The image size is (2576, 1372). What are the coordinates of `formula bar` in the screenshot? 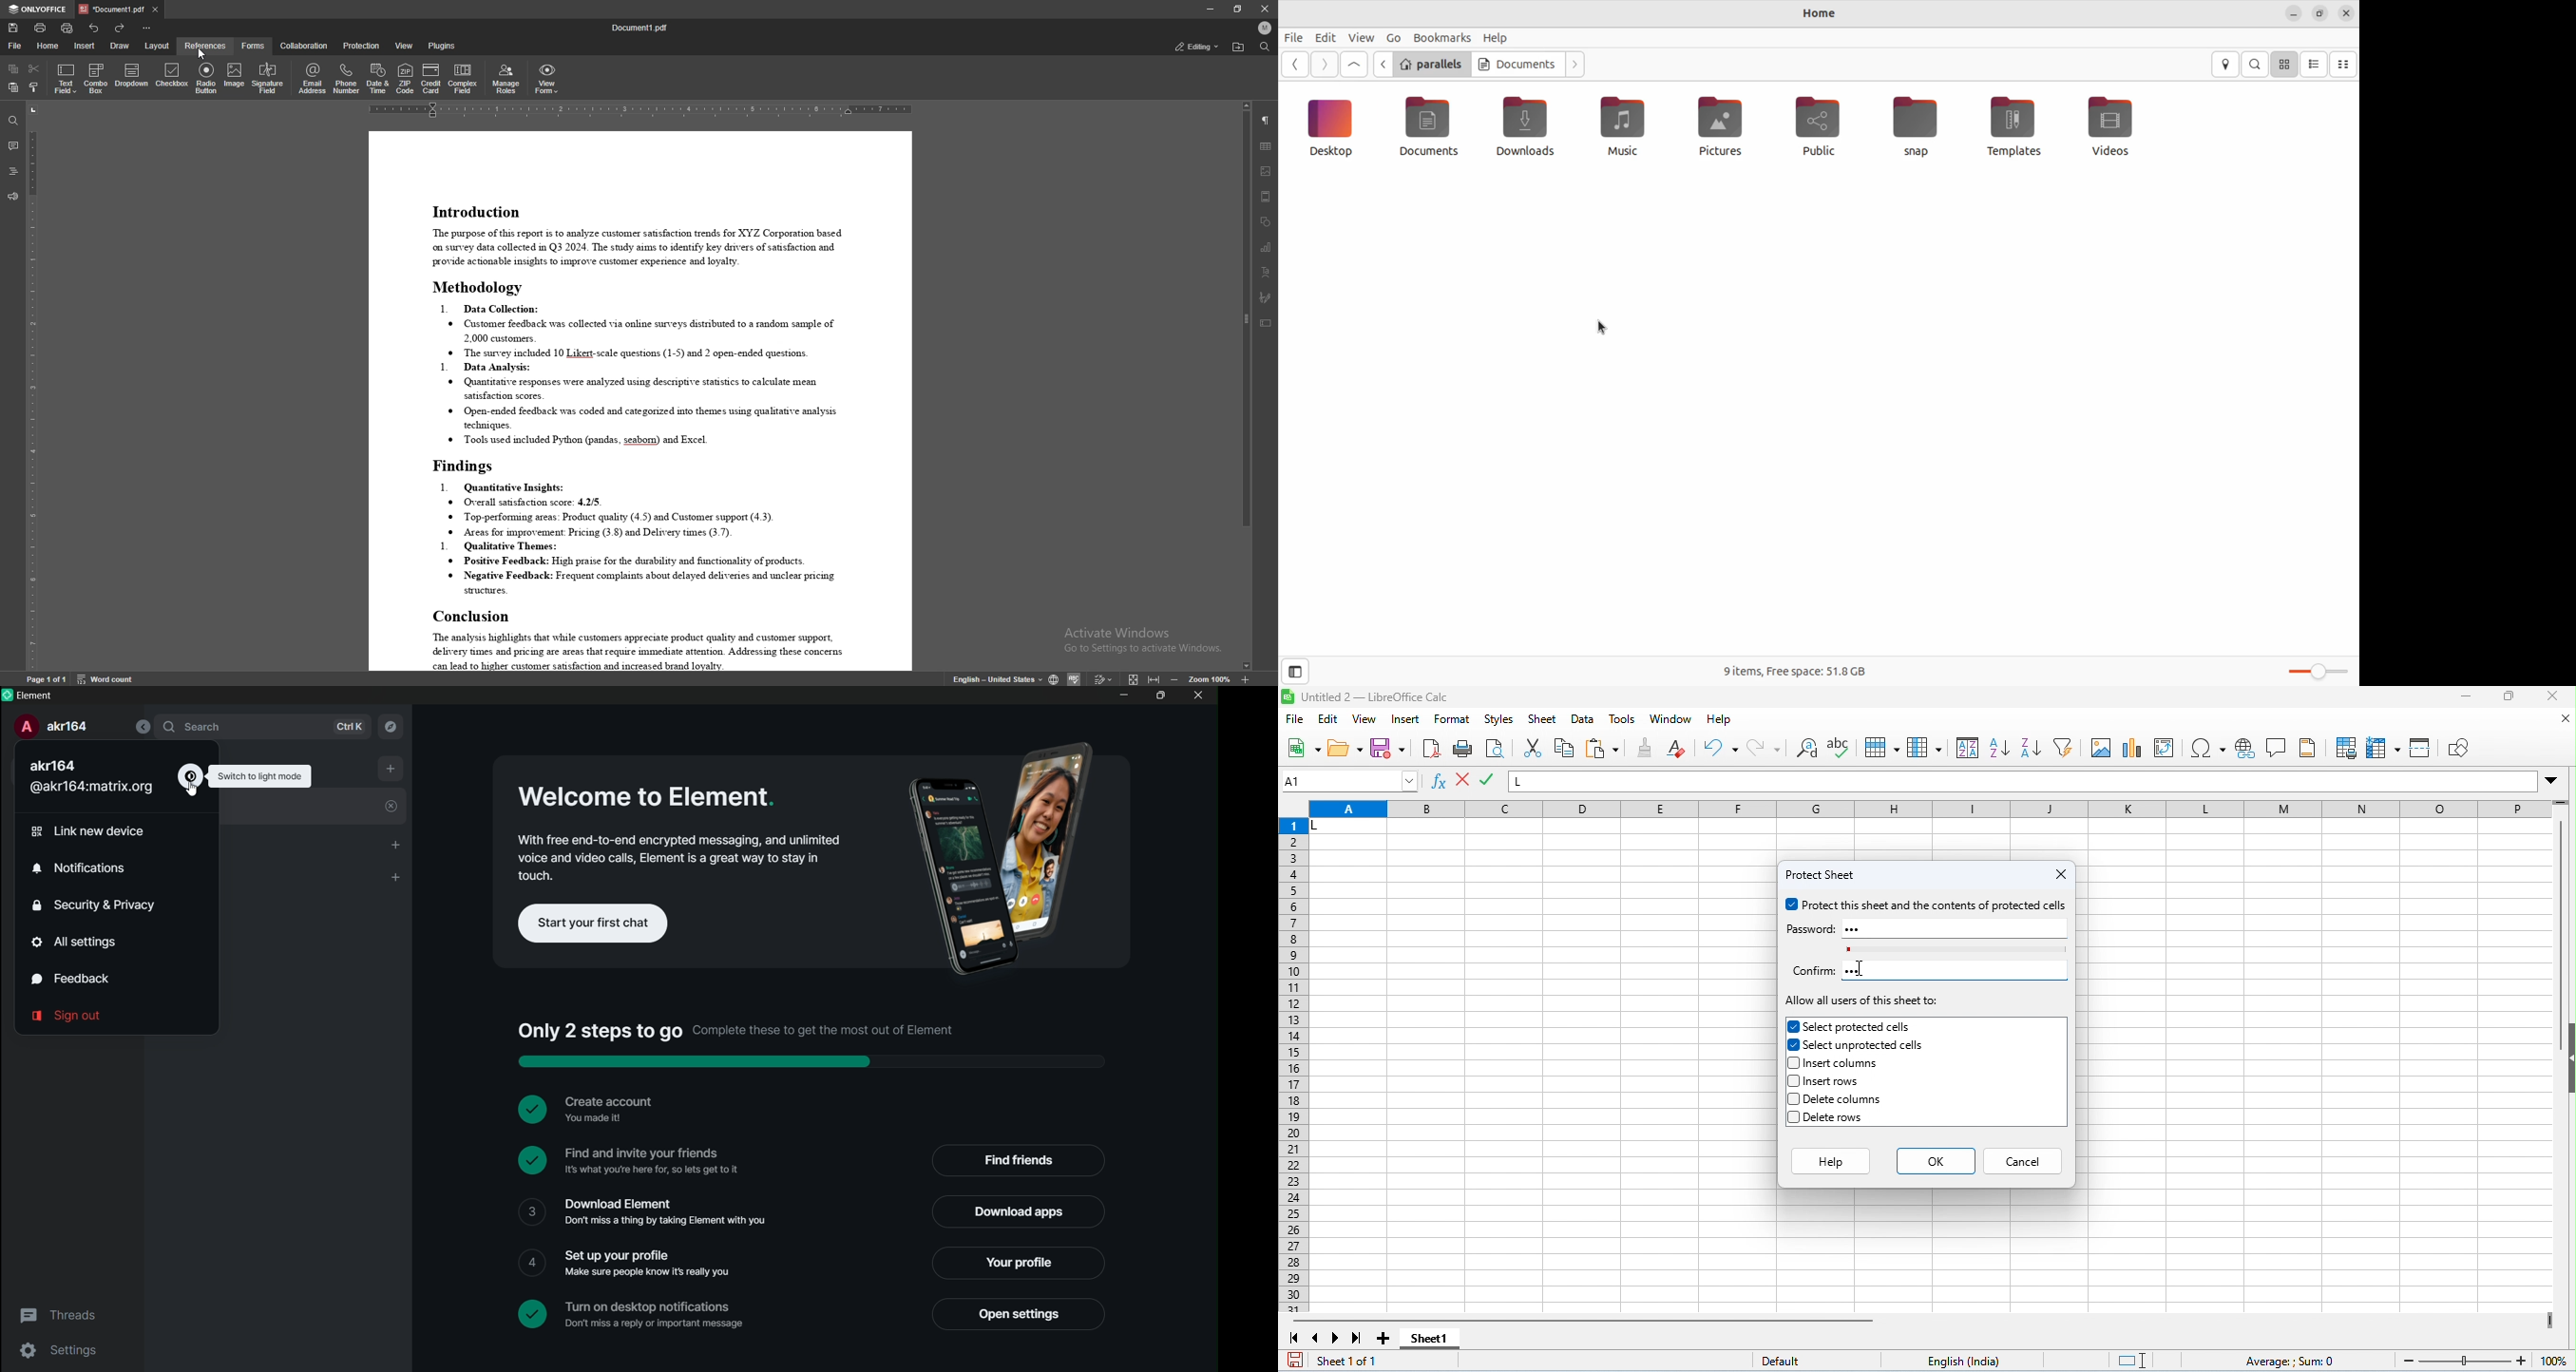 It's located at (2024, 781).